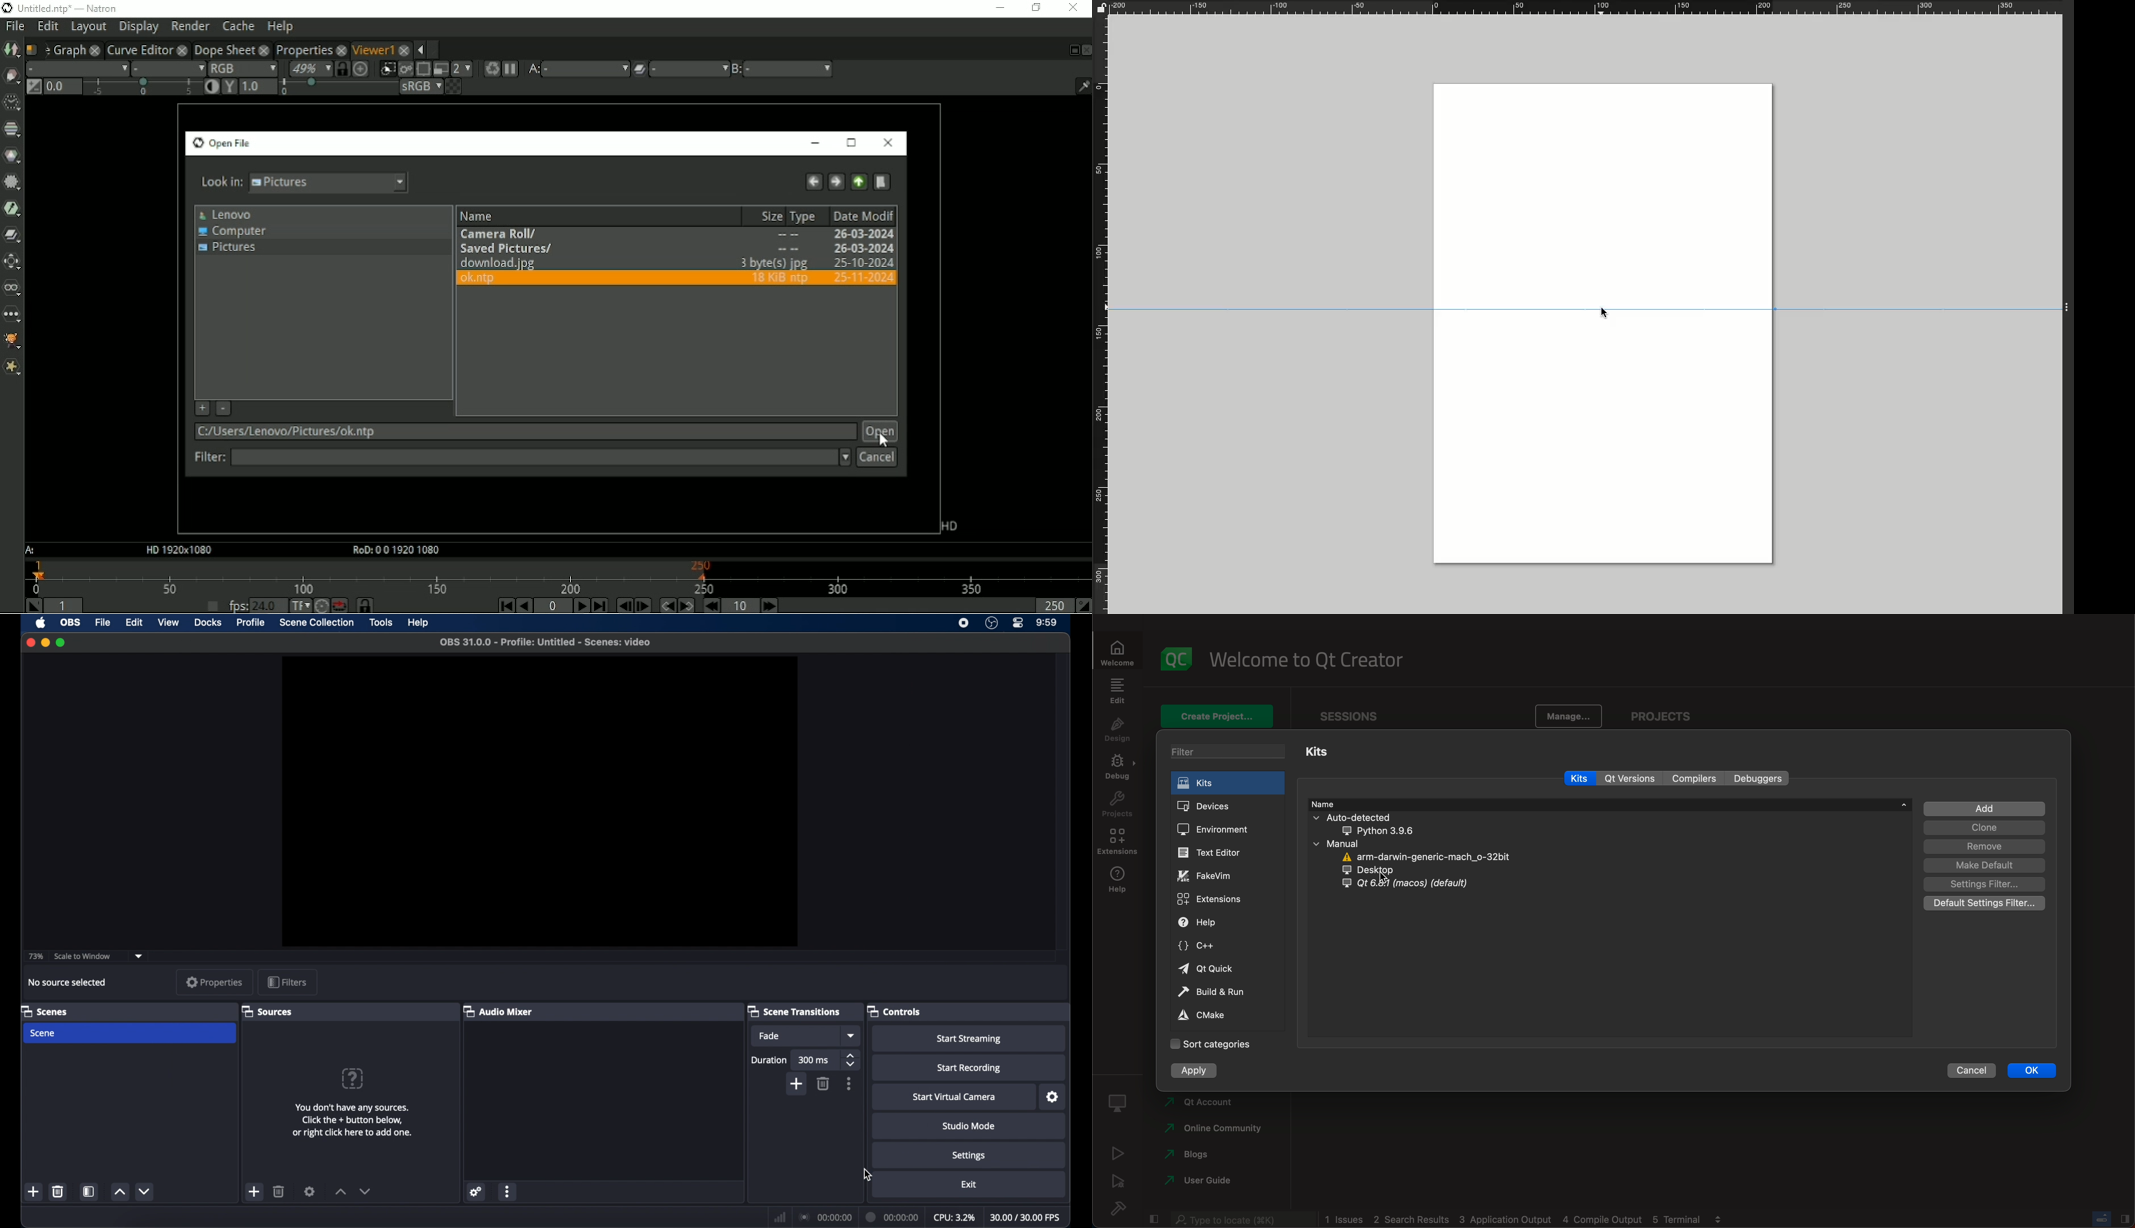 Image resolution: width=2156 pixels, height=1232 pixels. What do you see at coordinates (45, 642) in the screenshot?
I see `minimize` at bounding box center [45, 642].